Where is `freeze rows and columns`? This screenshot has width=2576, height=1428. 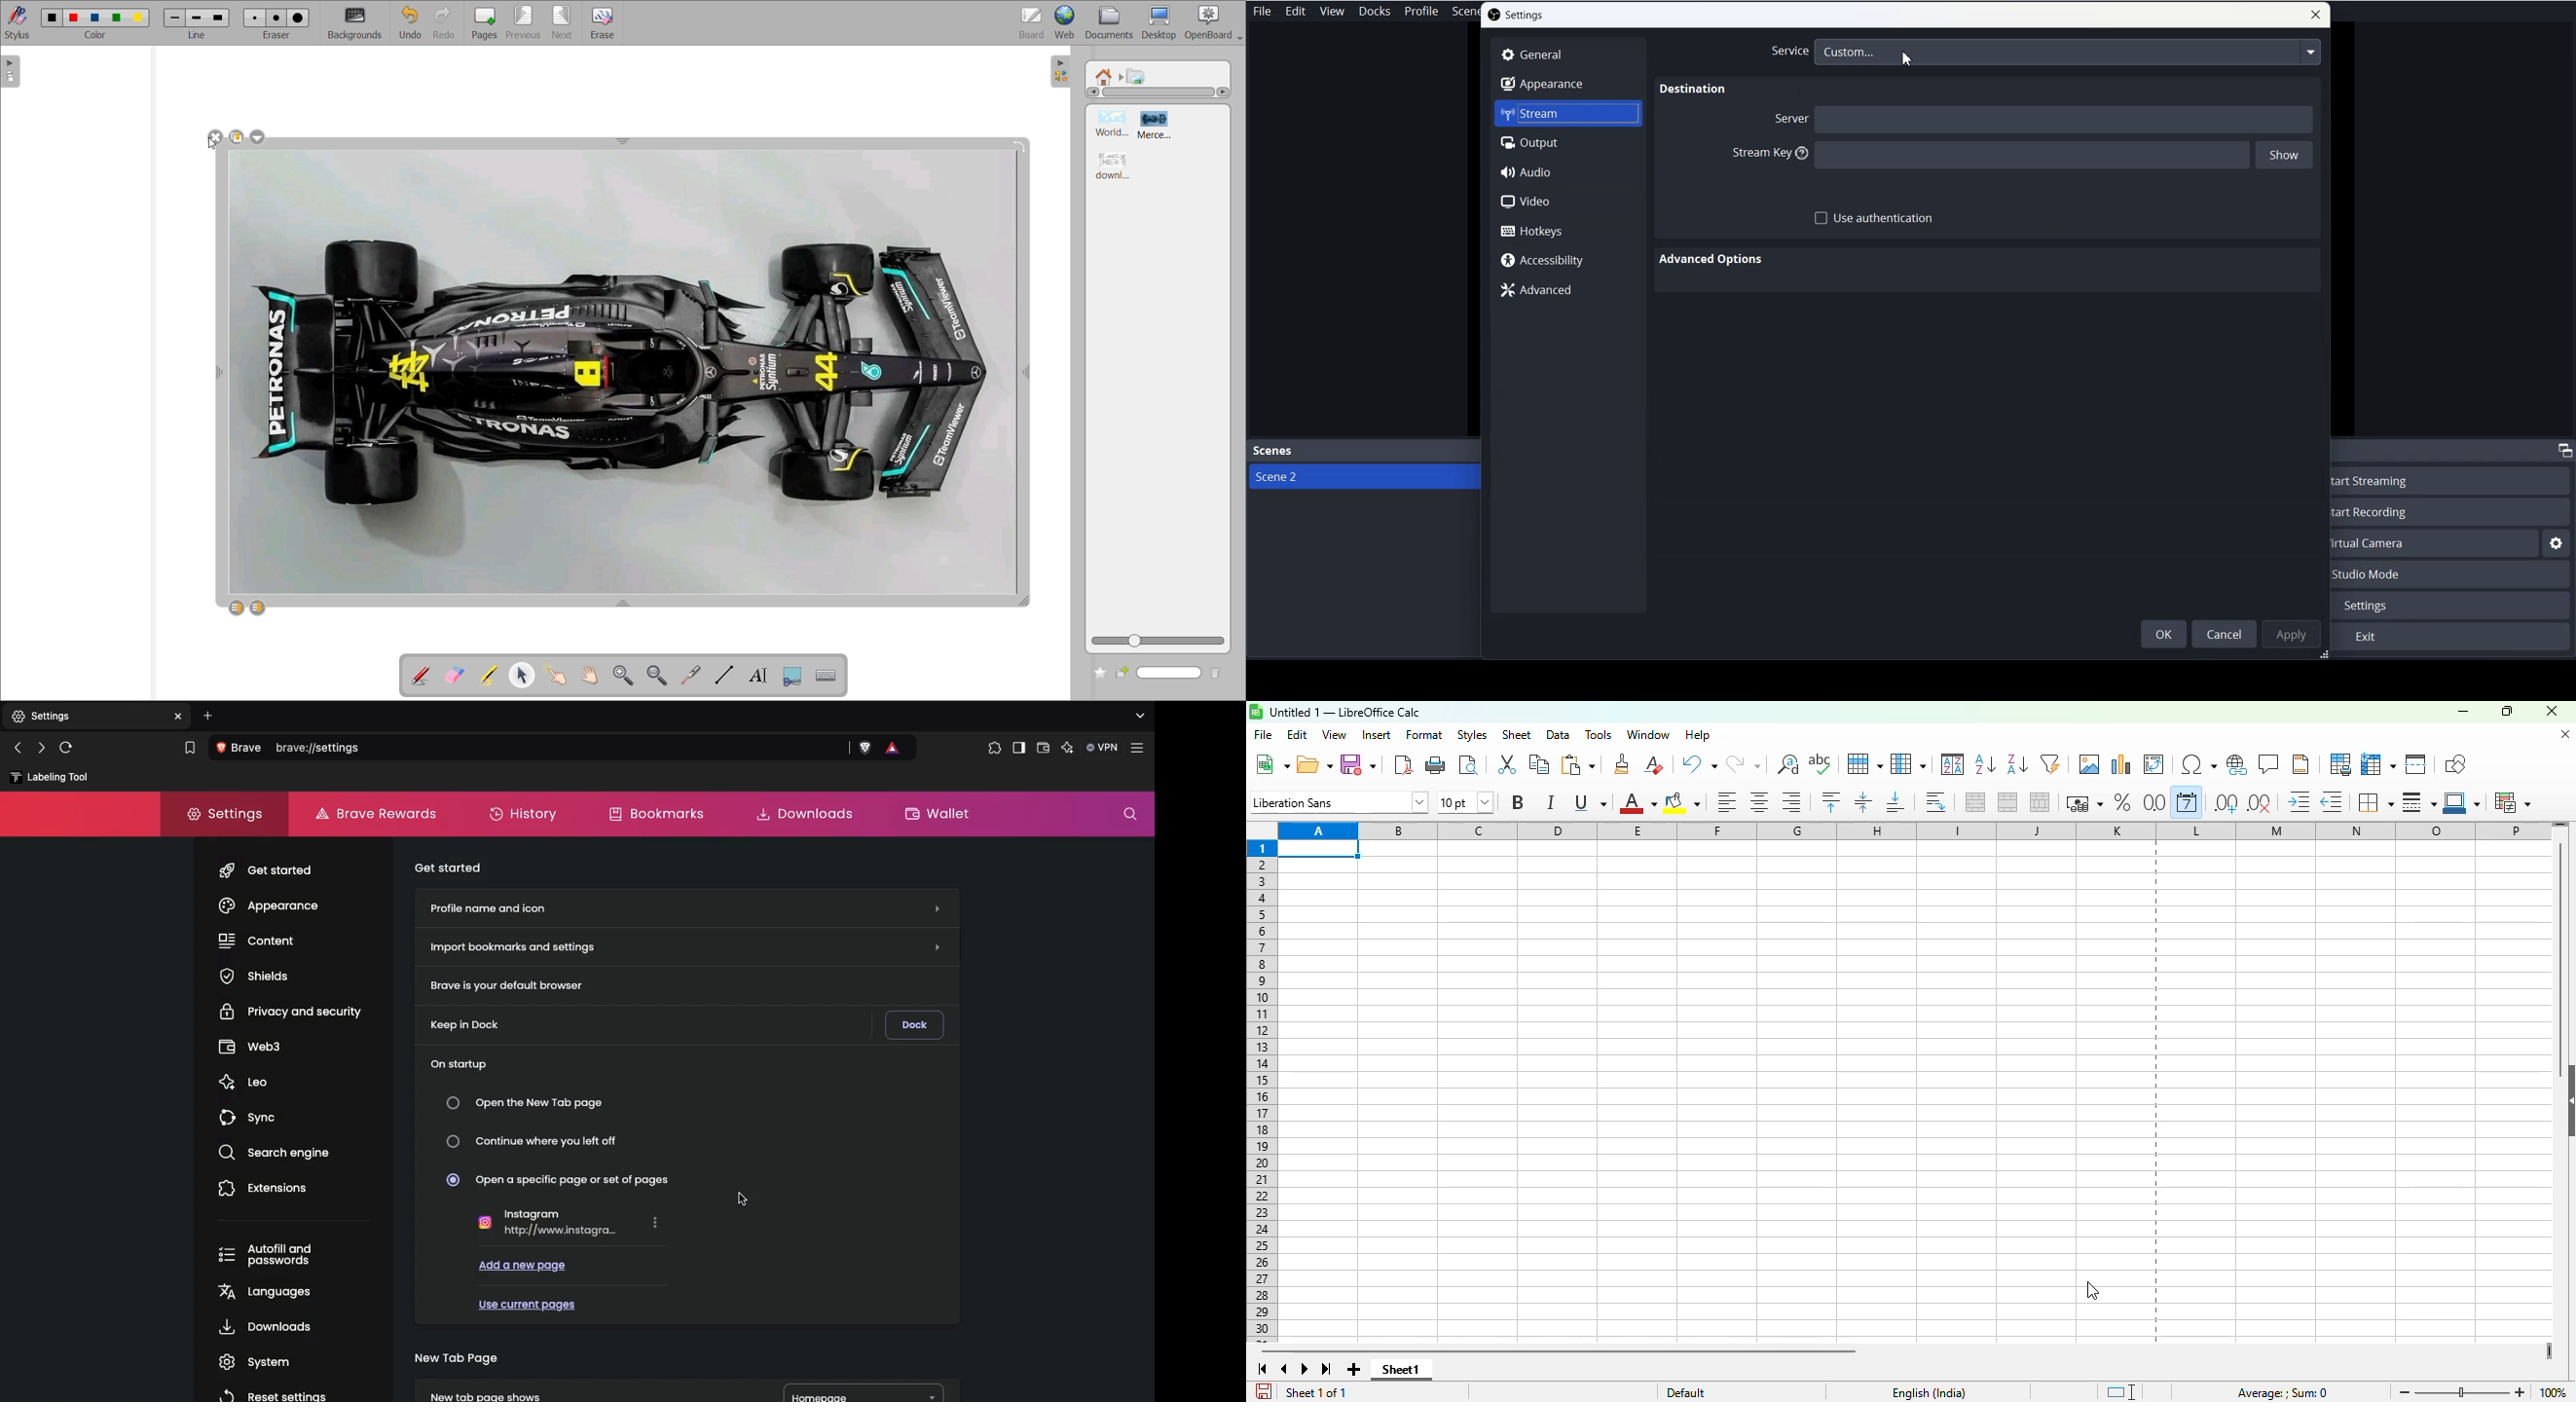
freeze rows and columns is located at coordinates (2378, 764).